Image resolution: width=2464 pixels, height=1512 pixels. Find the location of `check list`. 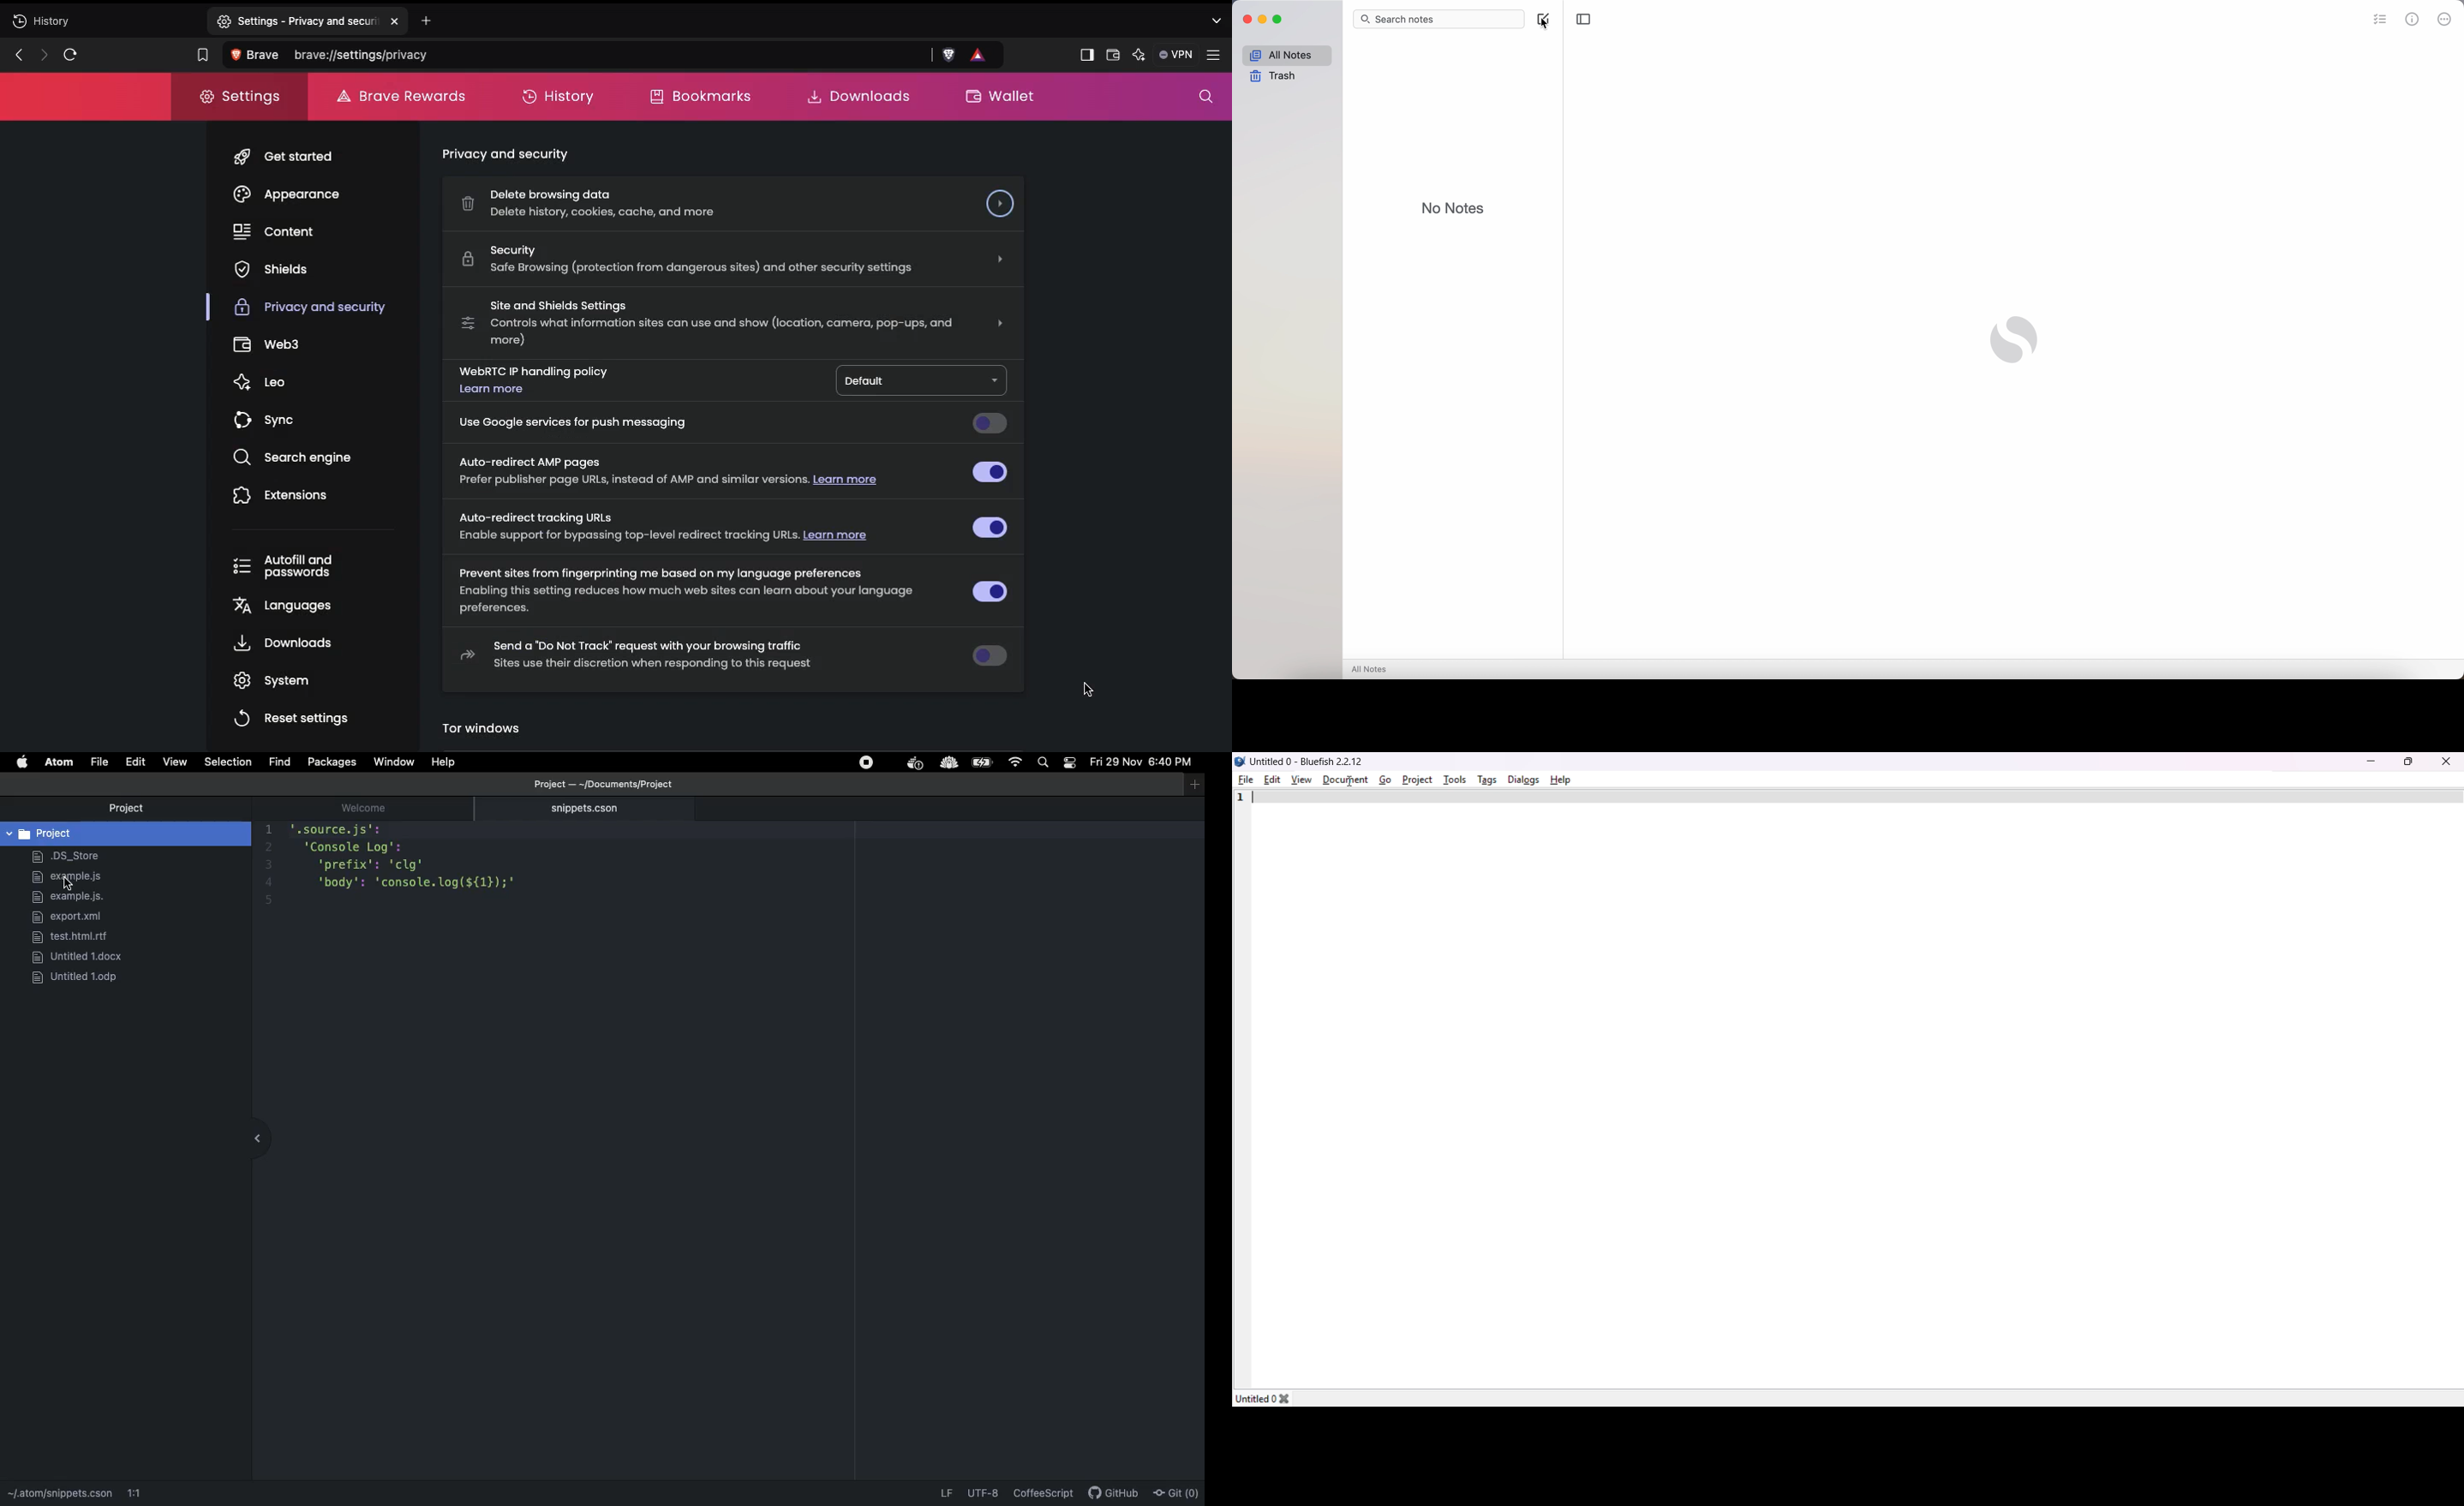

check list is located at coordinates (2379, 20).